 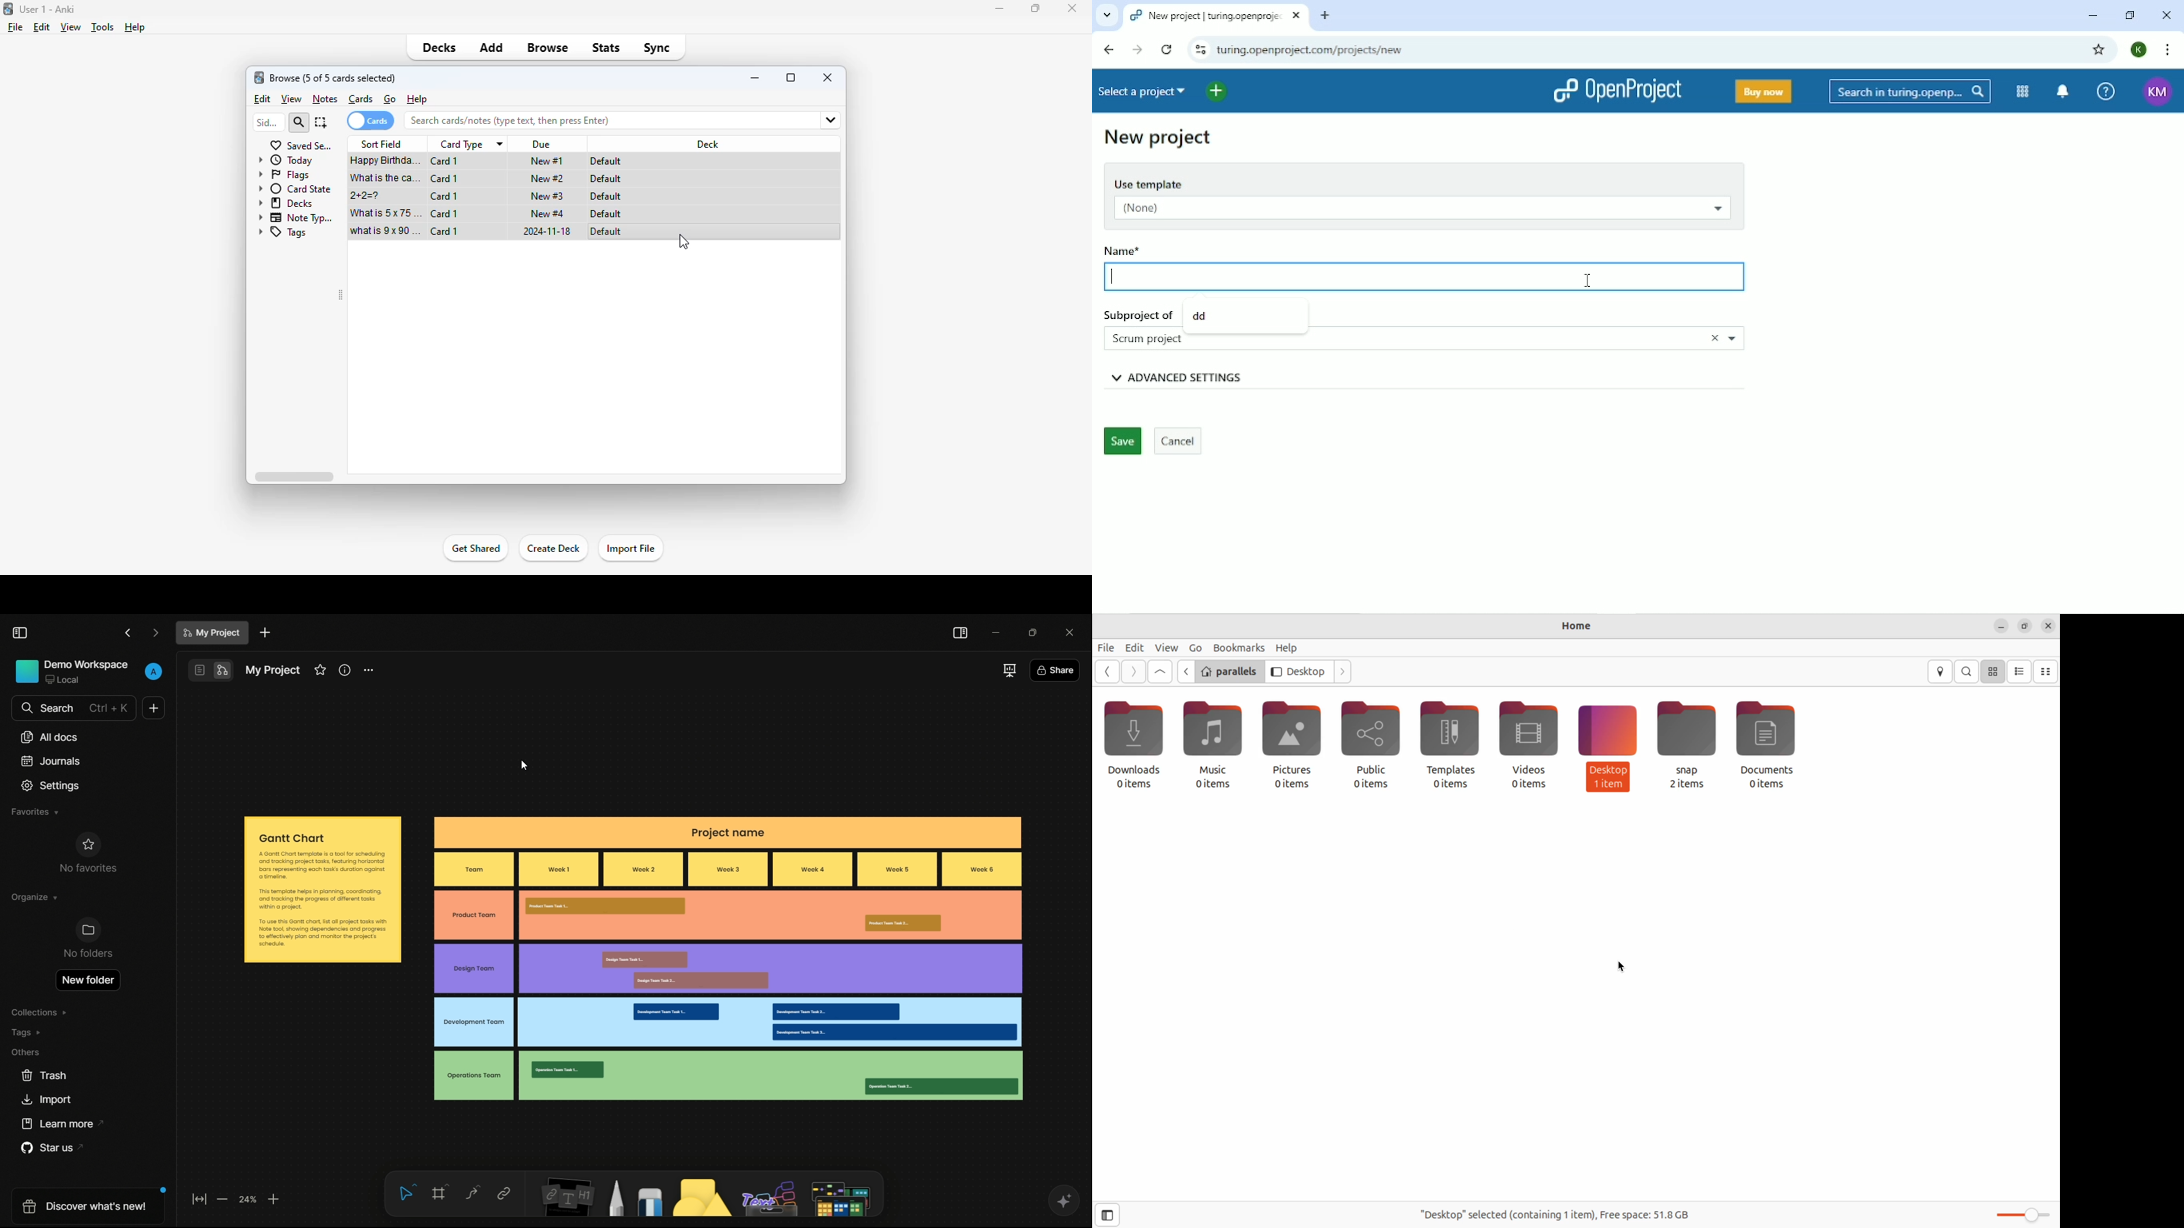 I want to click on default, so click(x=606, y=214).